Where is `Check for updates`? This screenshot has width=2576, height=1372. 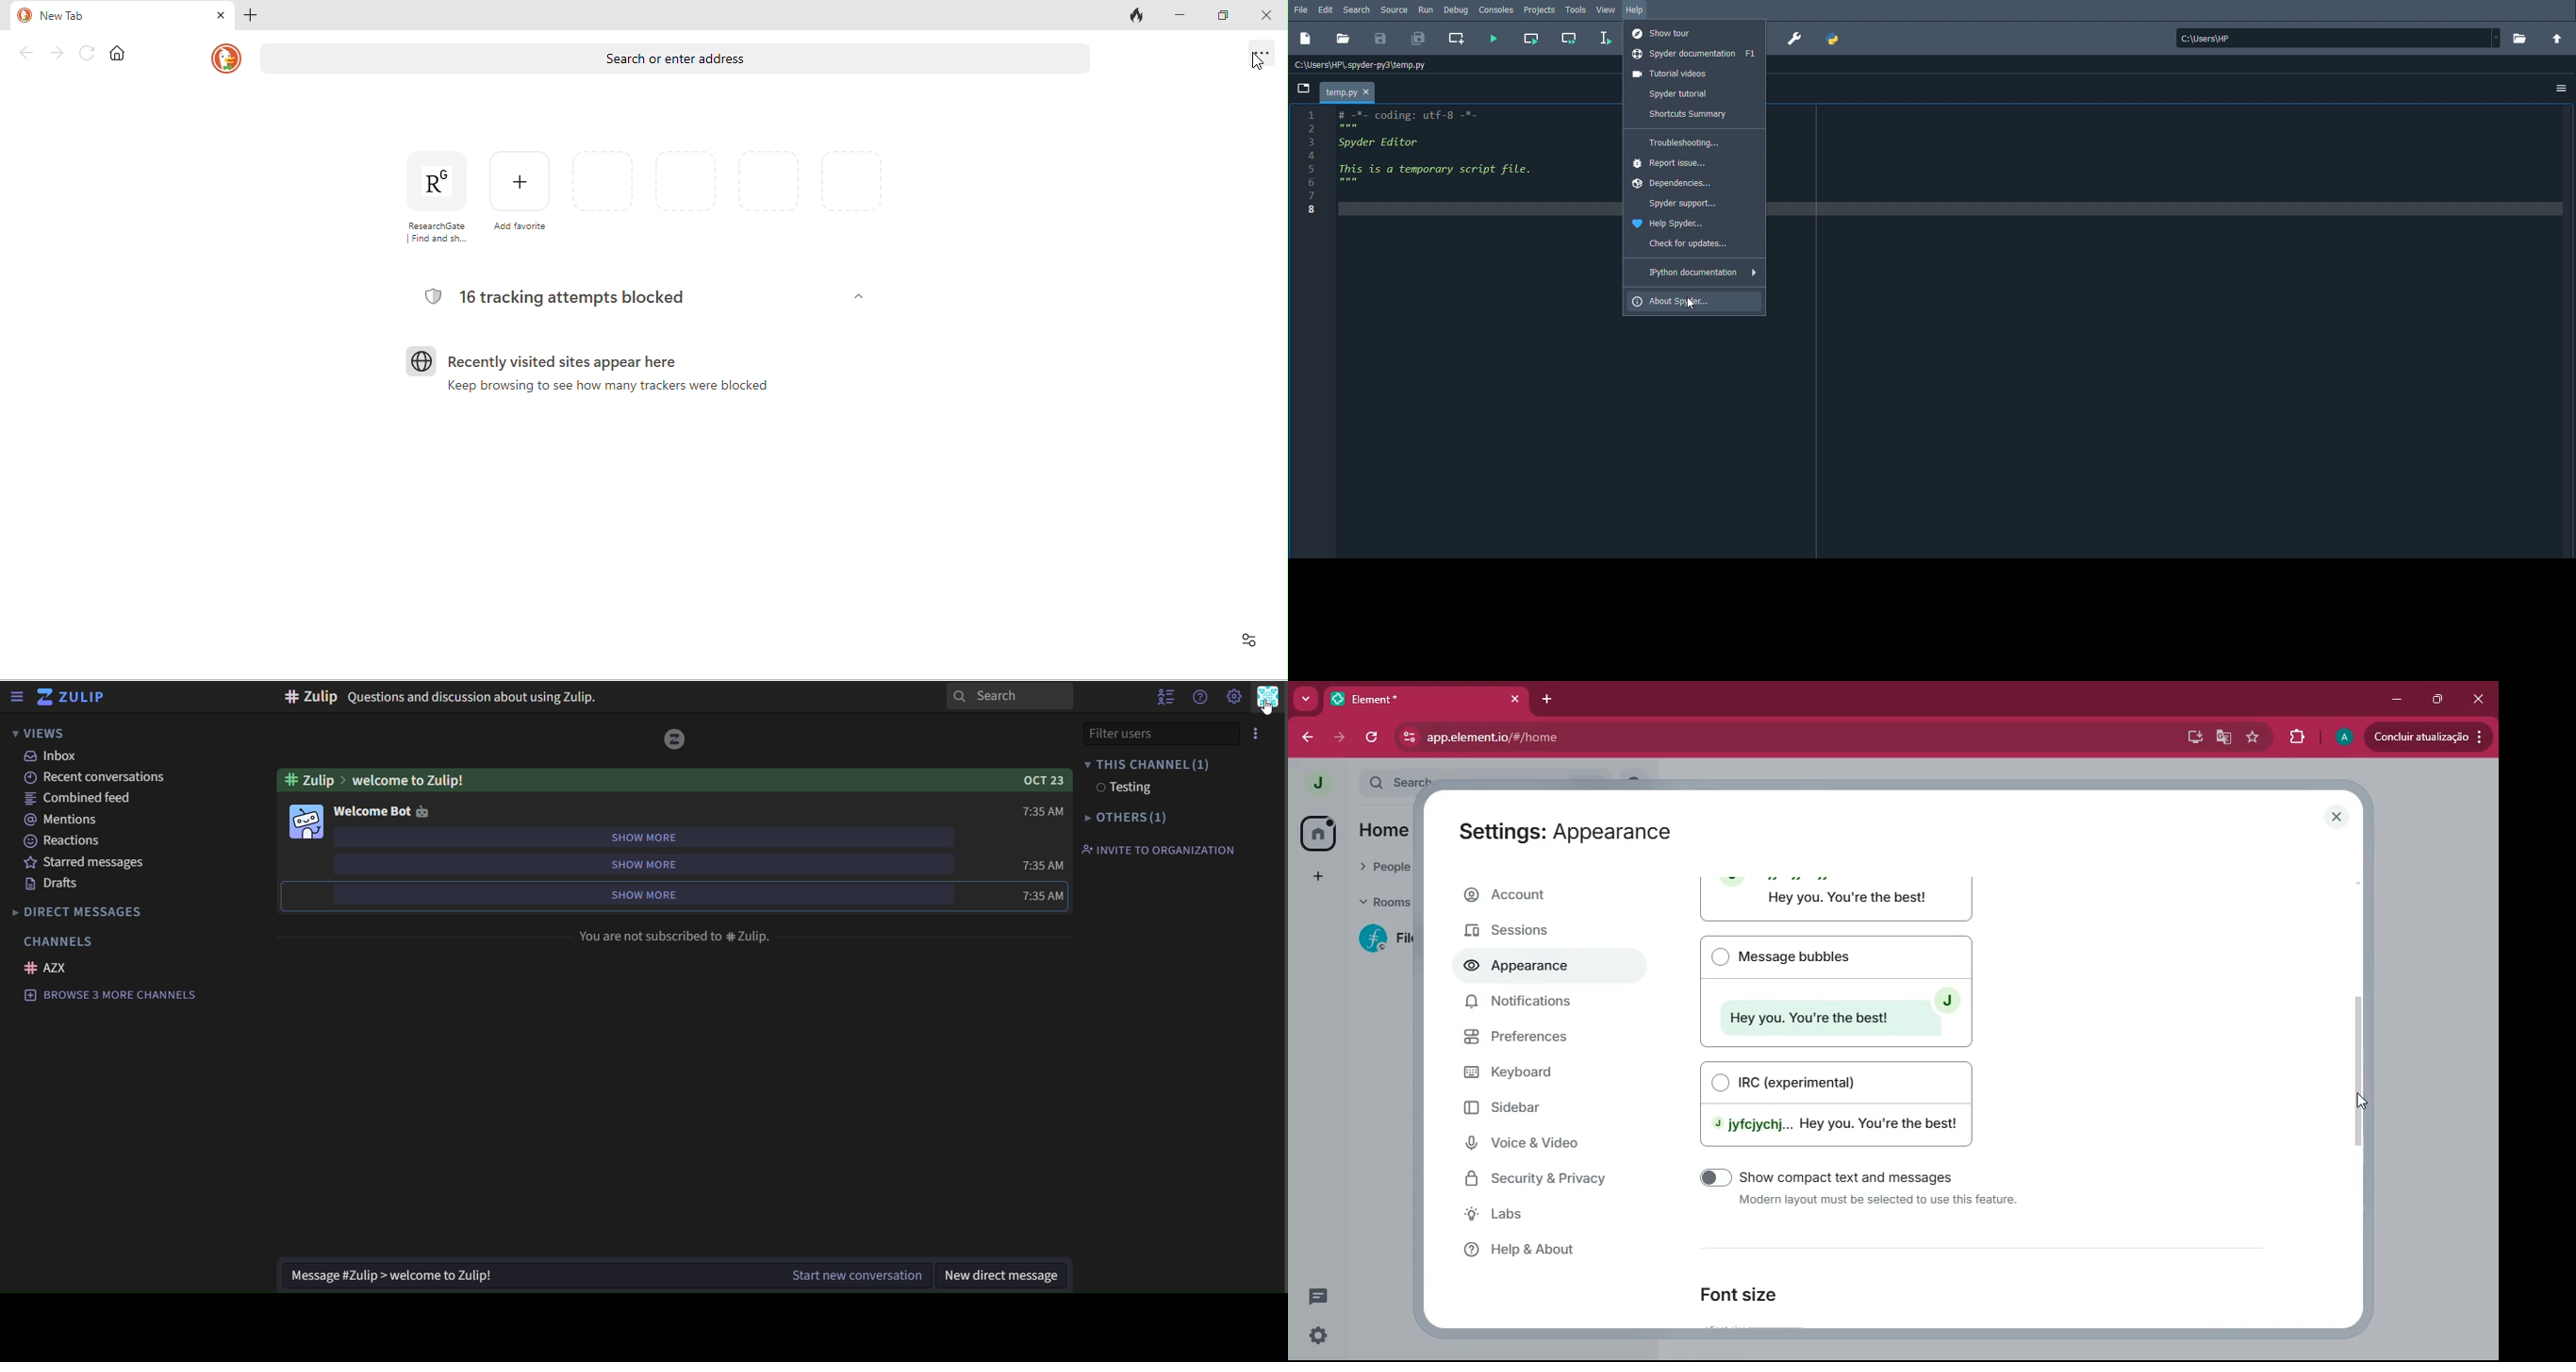
Check for updates is located at coordinates (1687, 243).